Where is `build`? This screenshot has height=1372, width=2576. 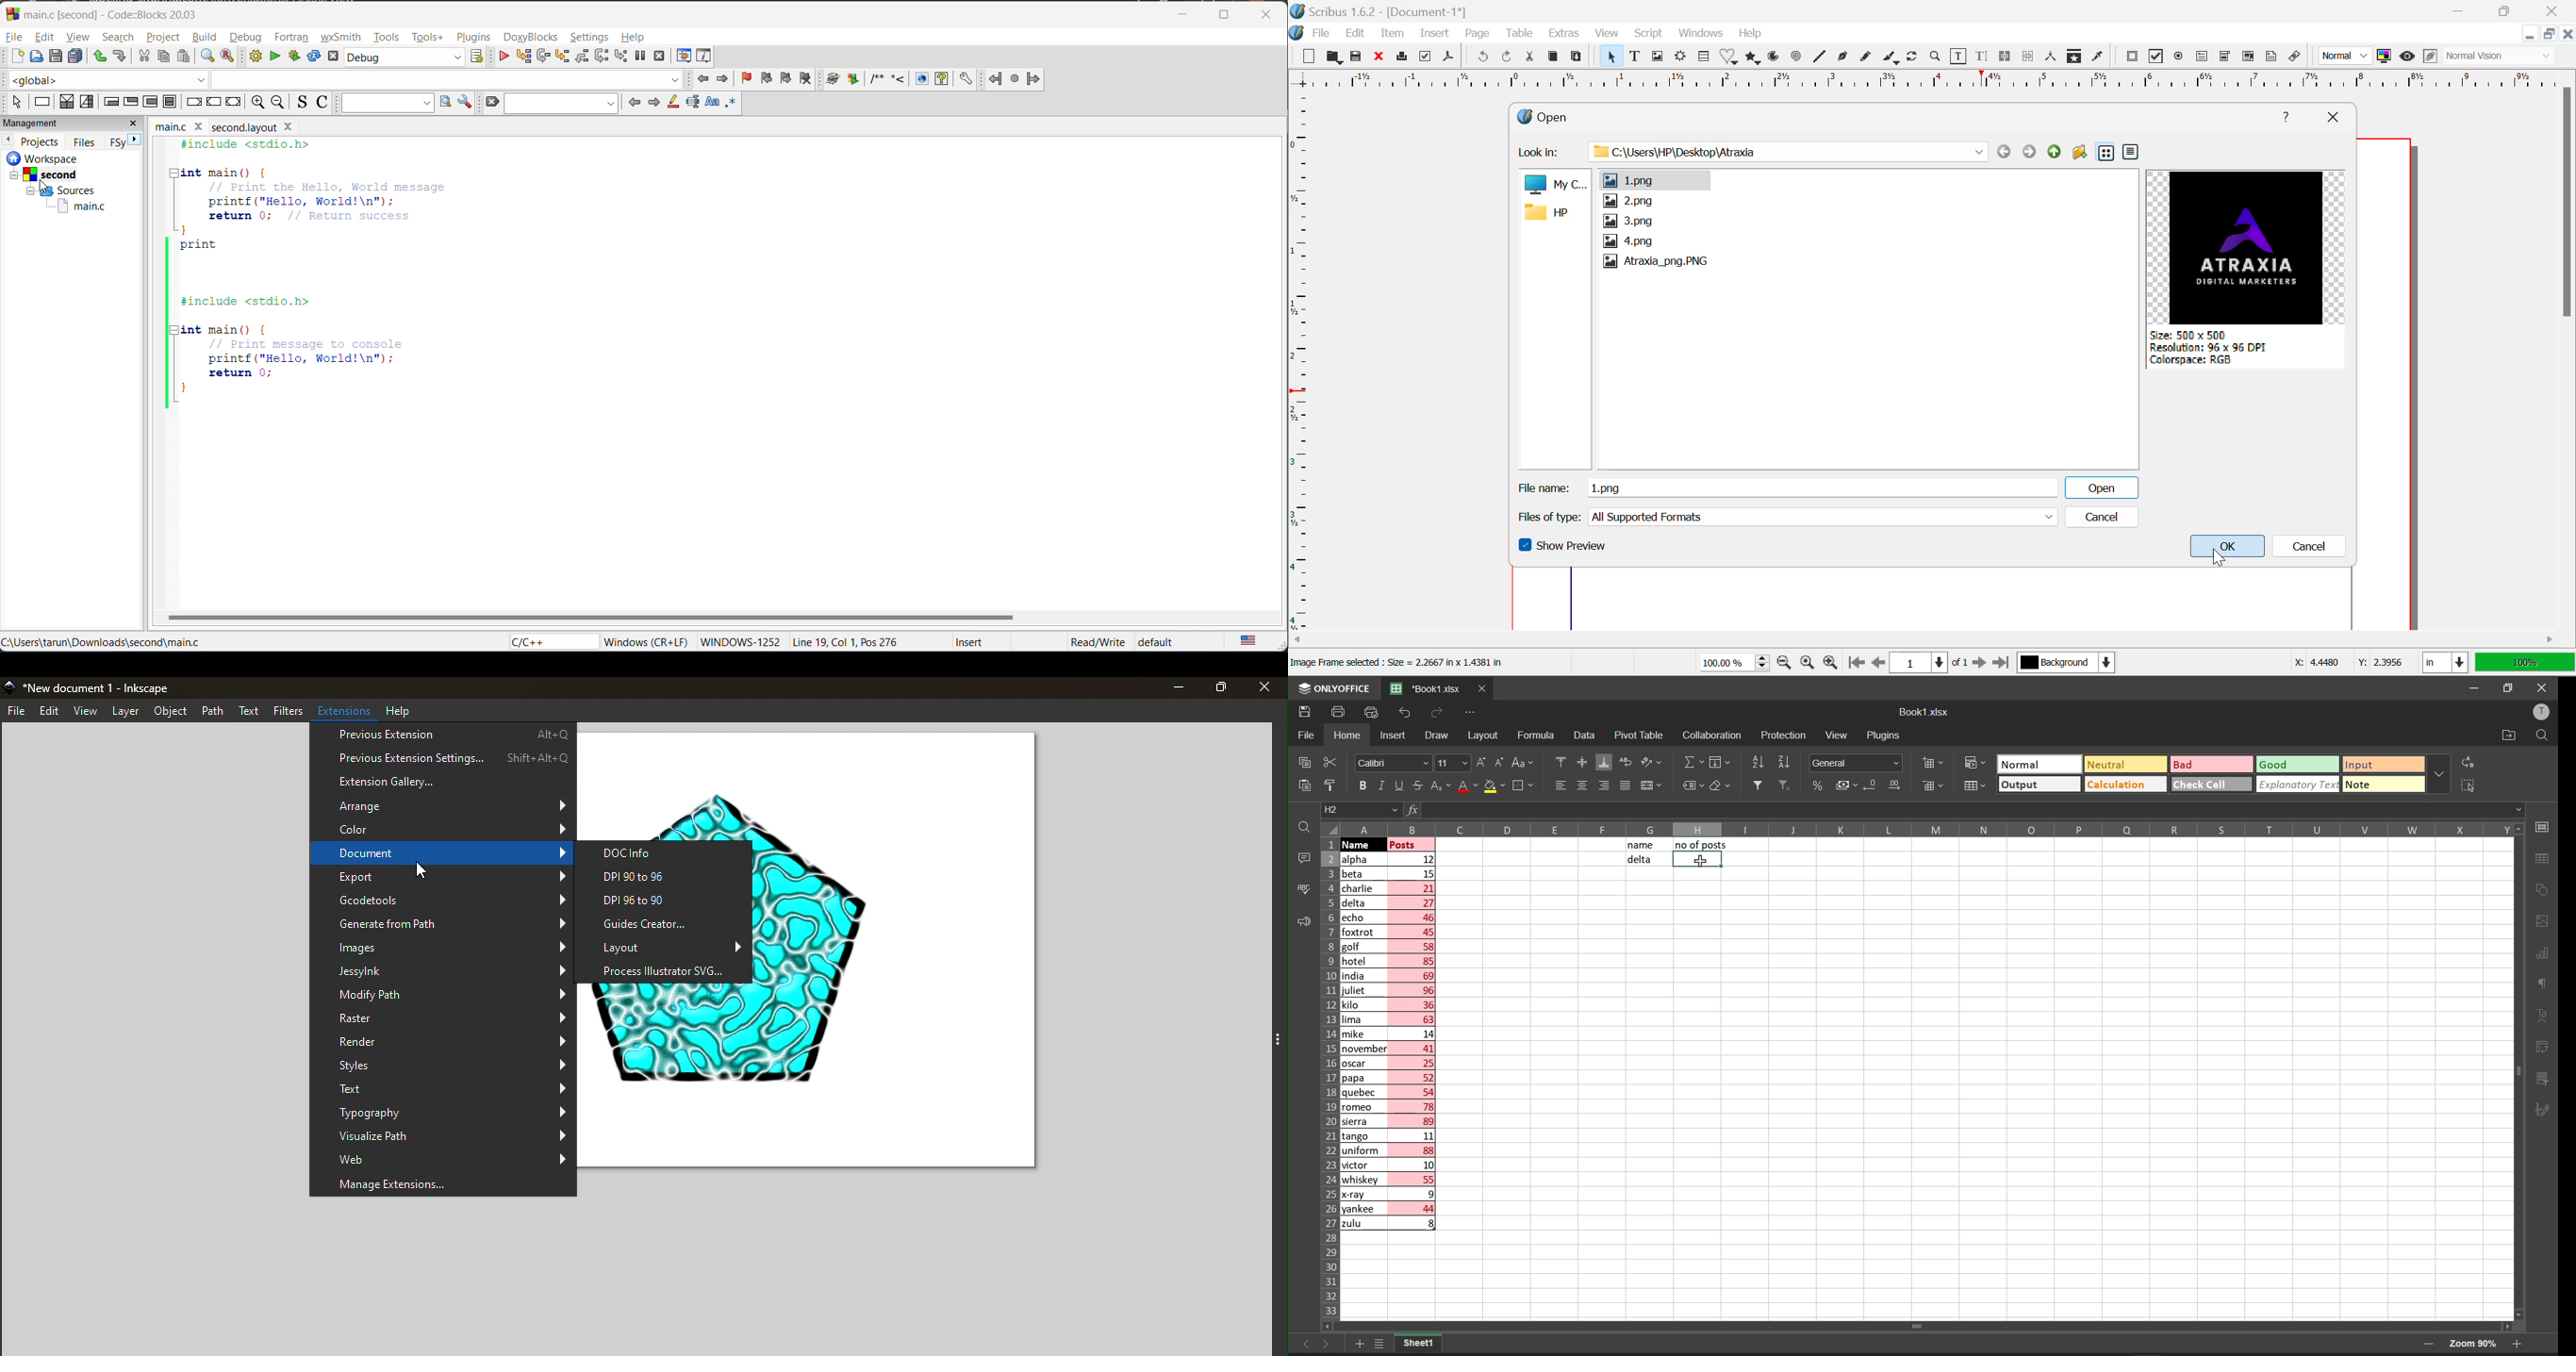 build is located at coordinates (203, 36).